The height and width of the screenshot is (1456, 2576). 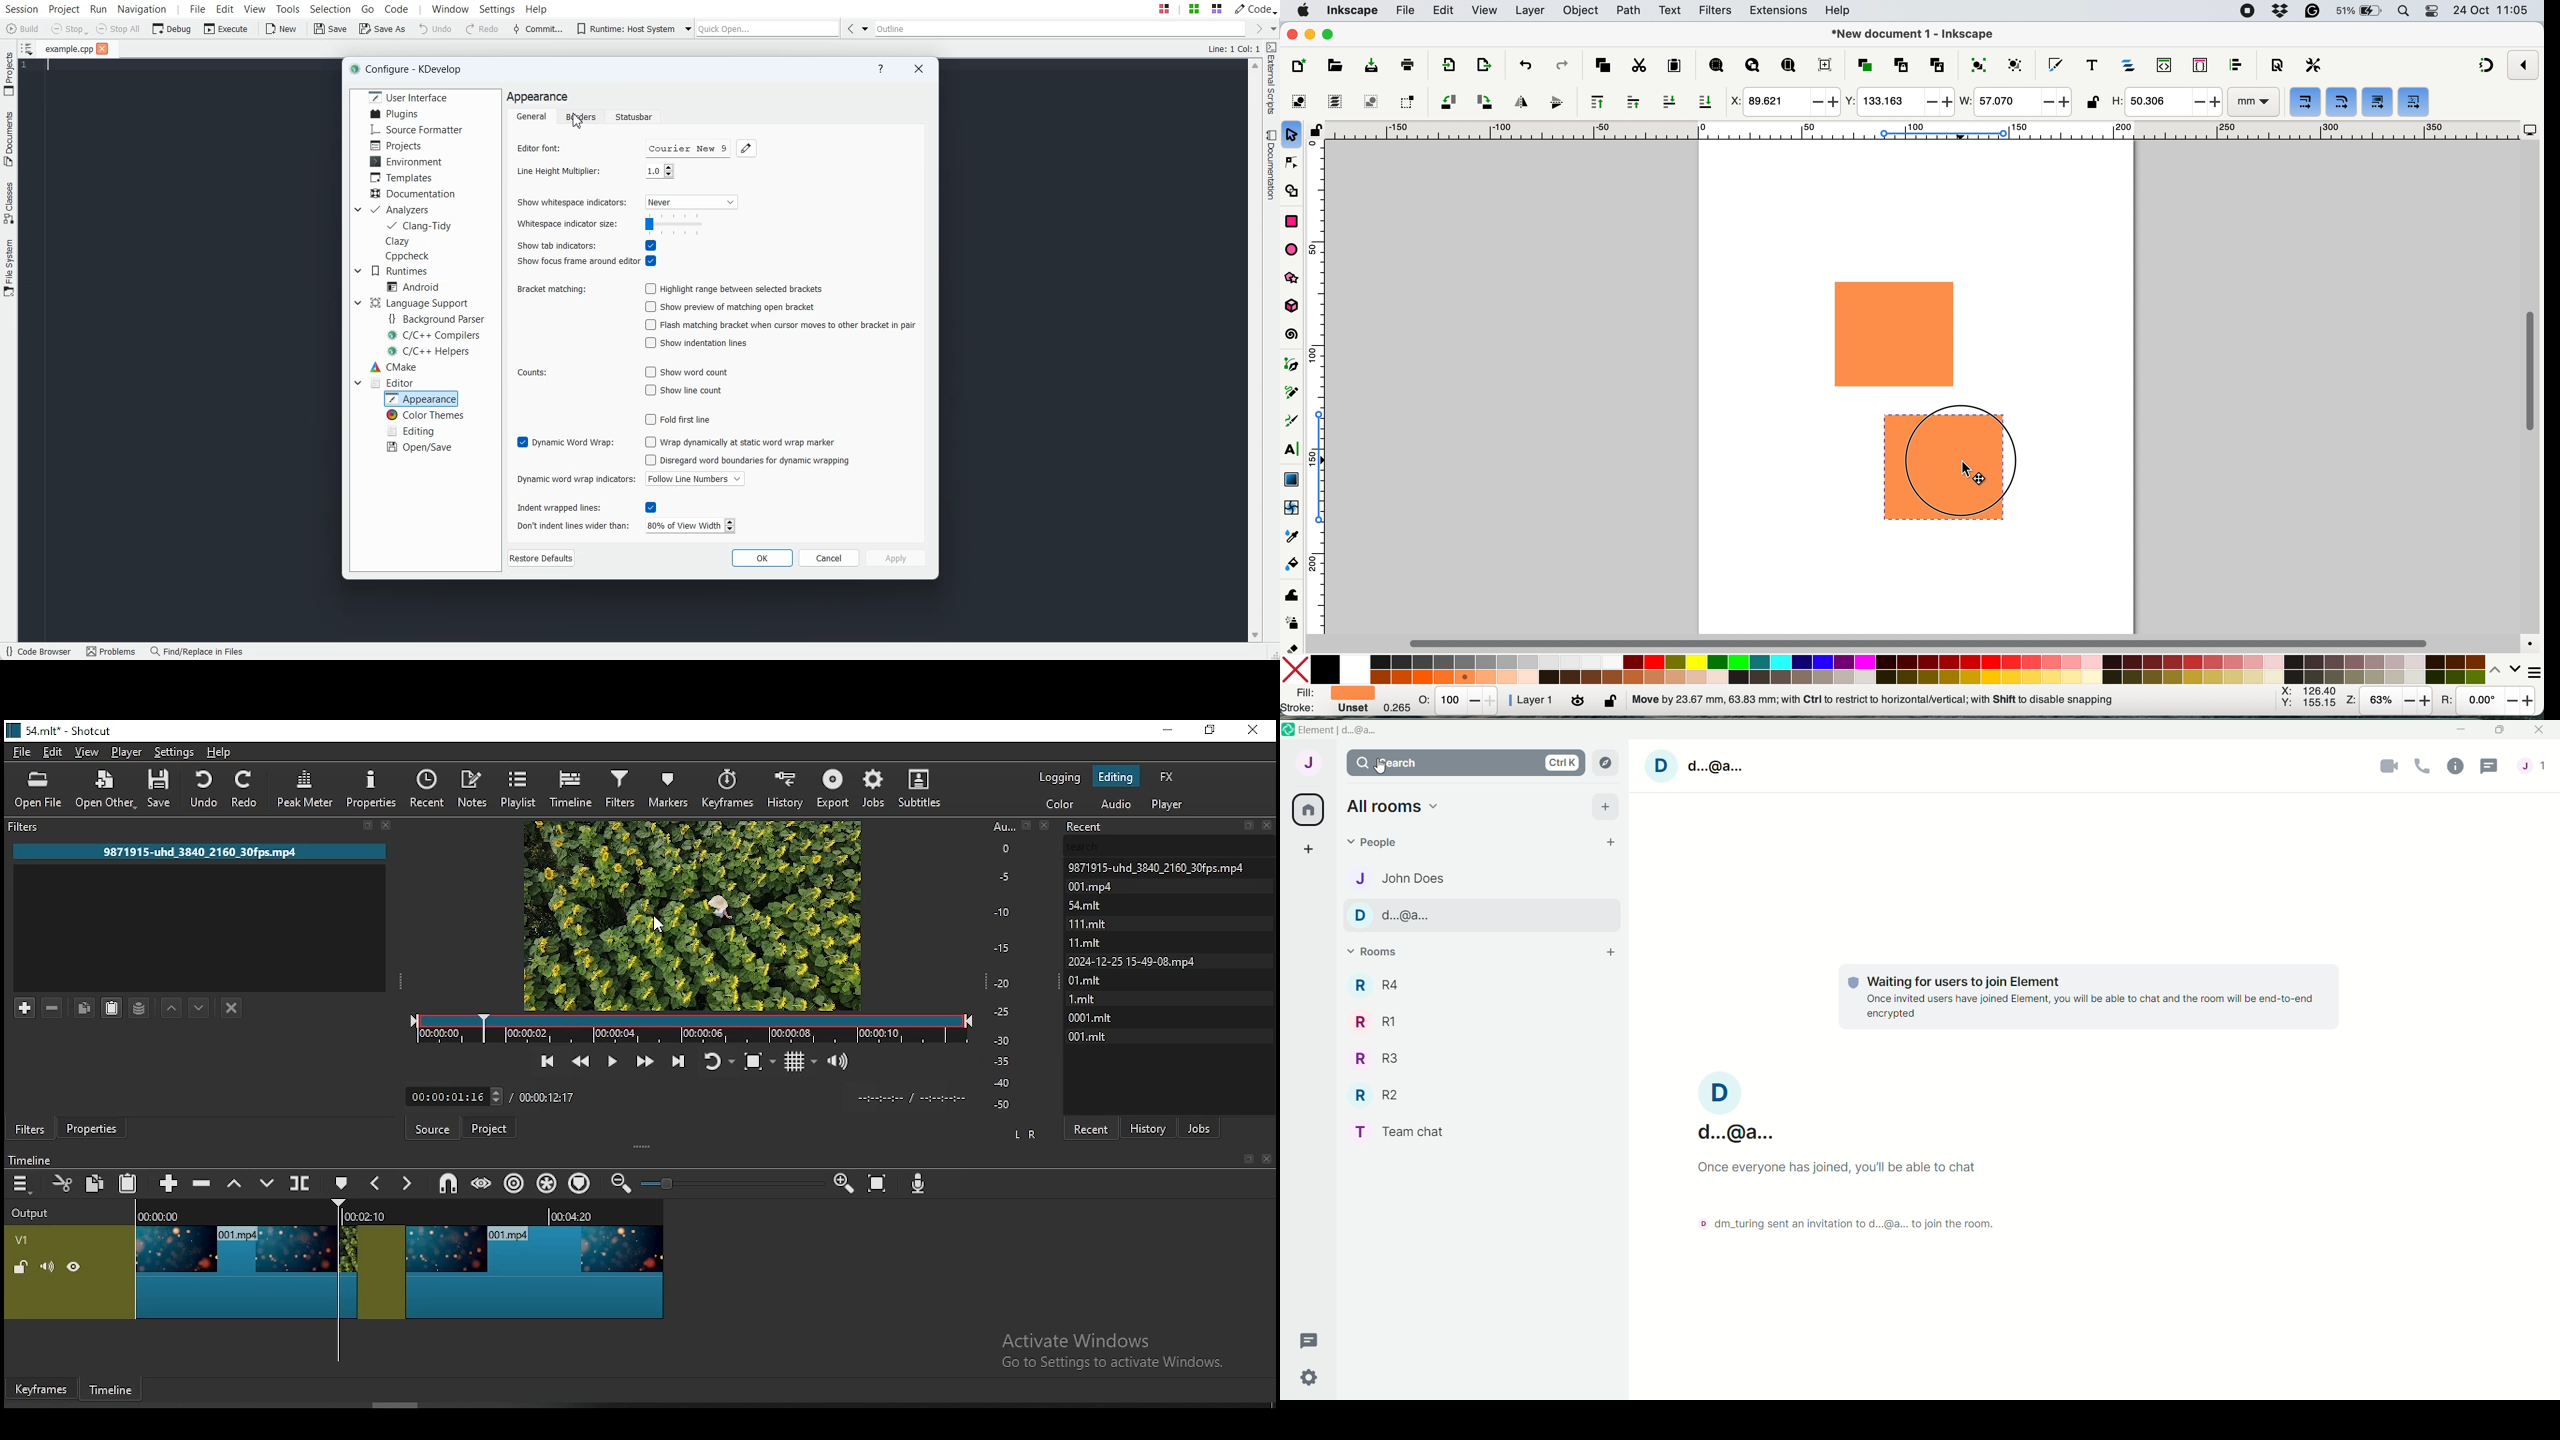 What do you see at coordinates (1382, 774) in the screenshot?
I see `cursor` at bounding box center [1382, 774].